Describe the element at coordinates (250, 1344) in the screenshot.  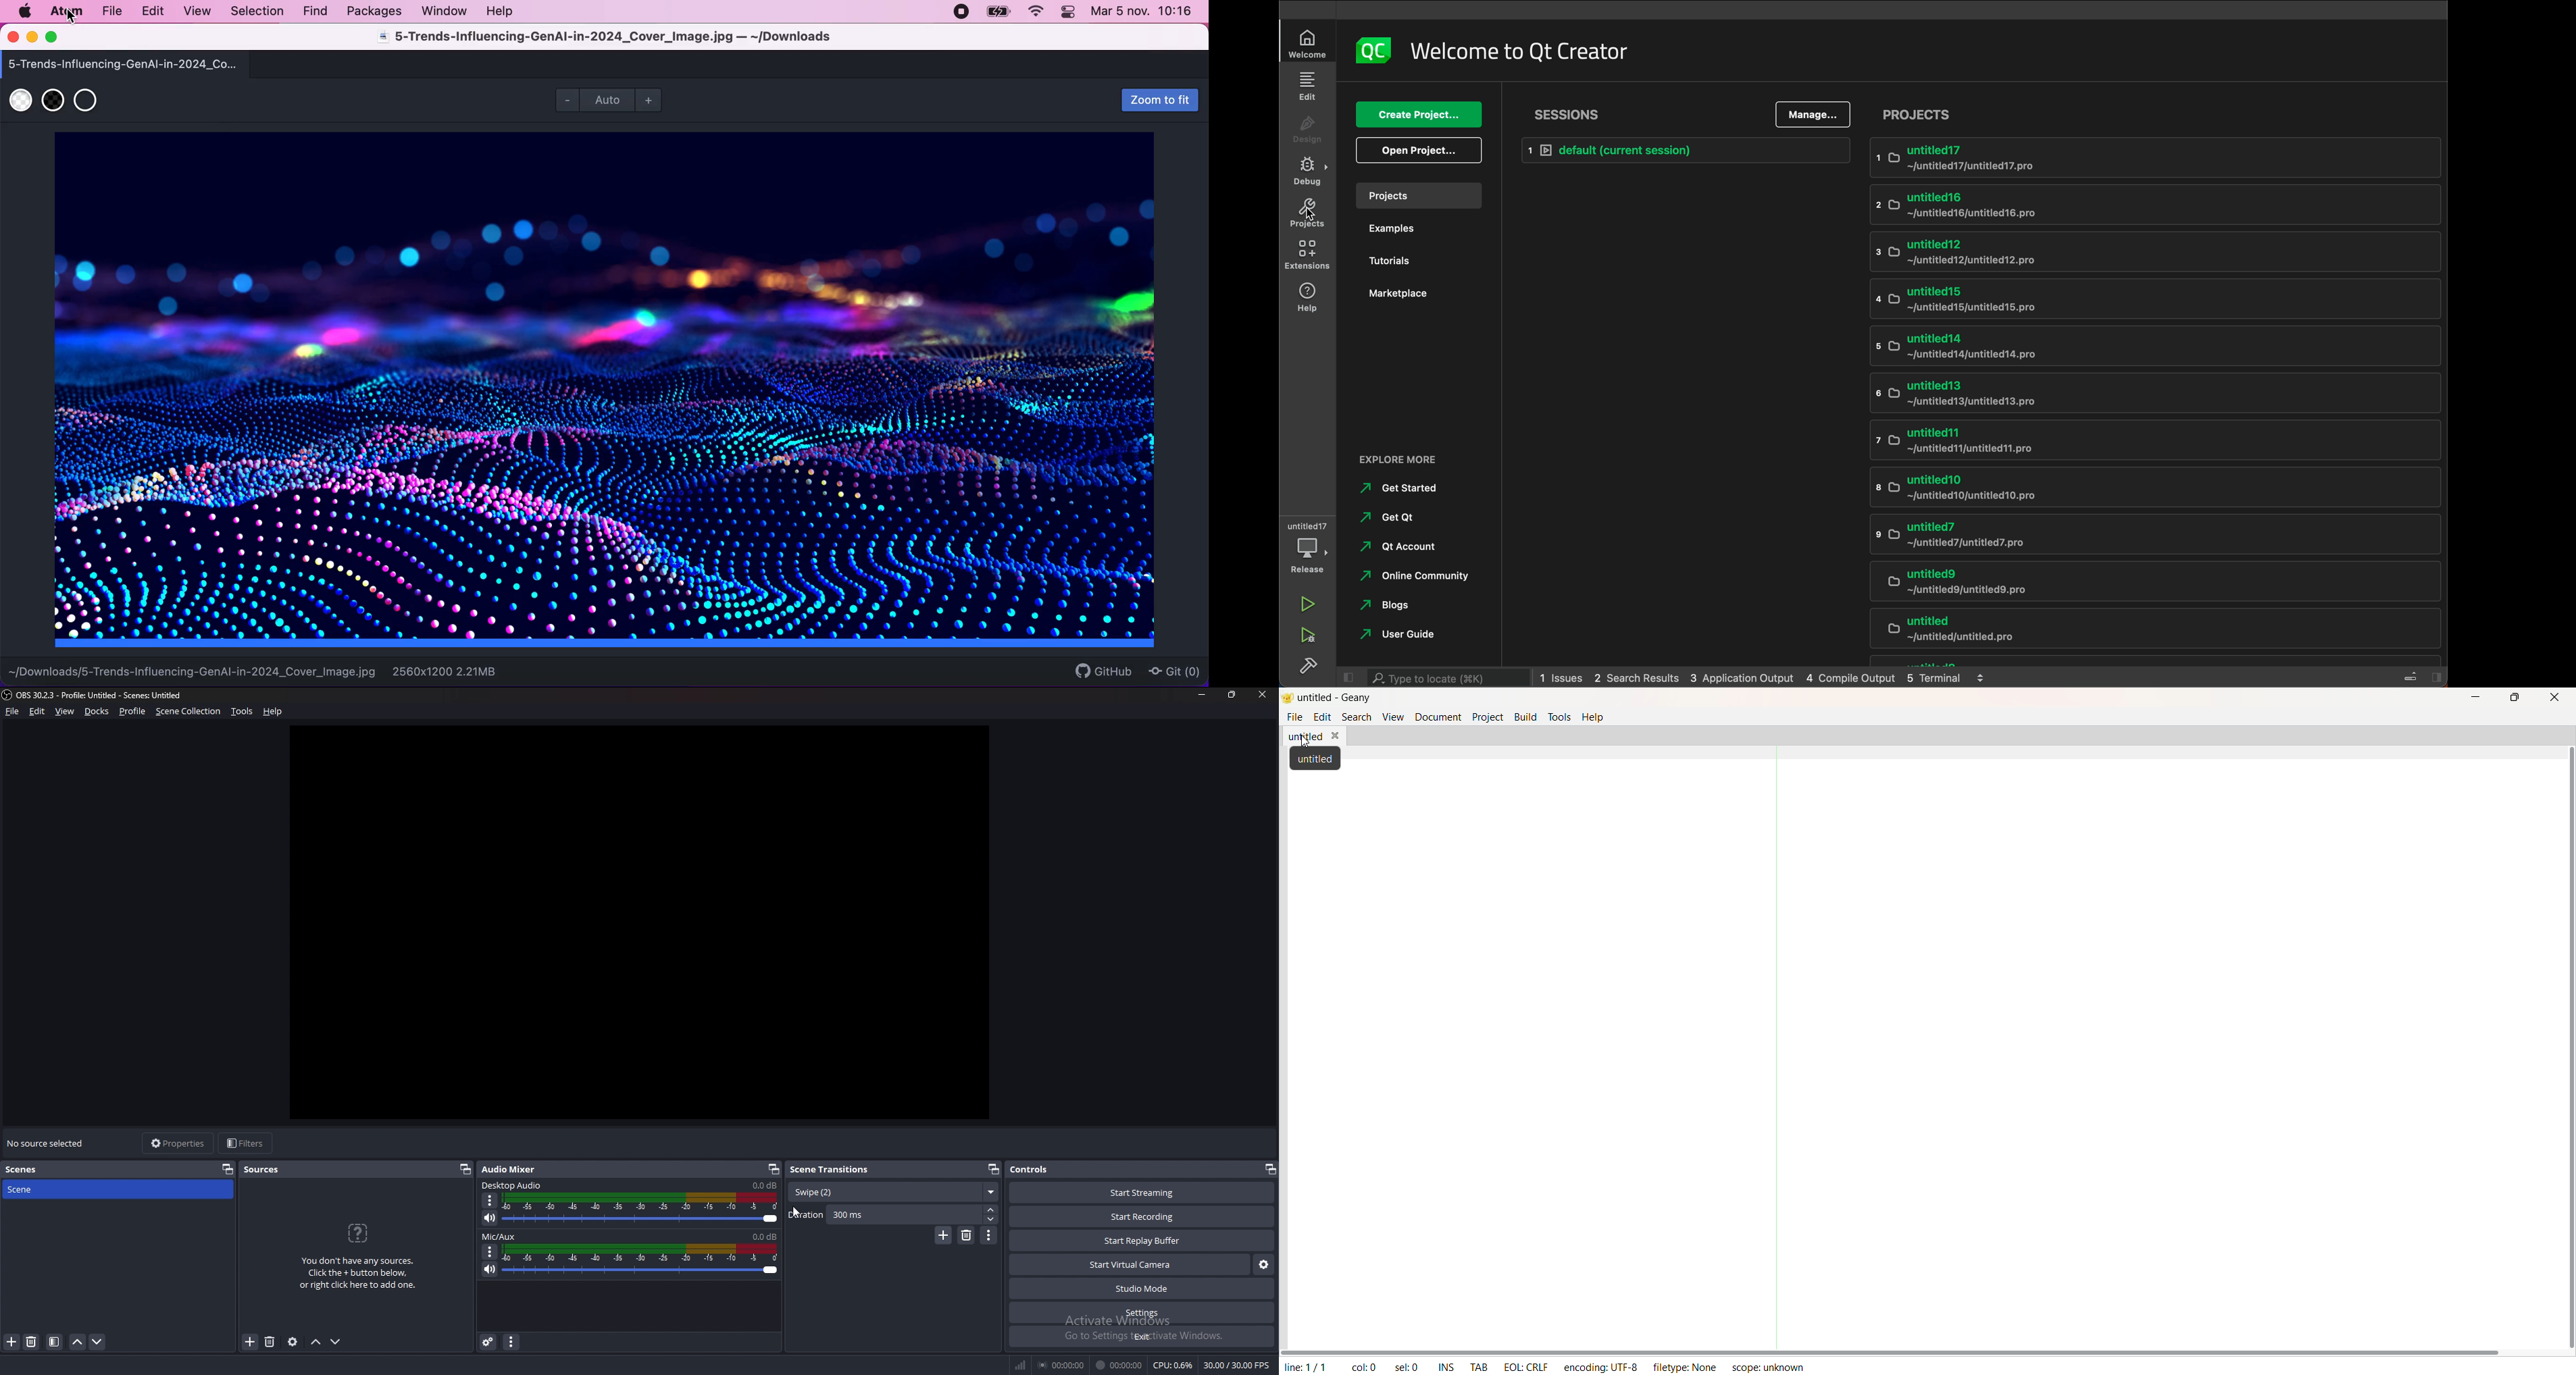
I see `add source` at that location.